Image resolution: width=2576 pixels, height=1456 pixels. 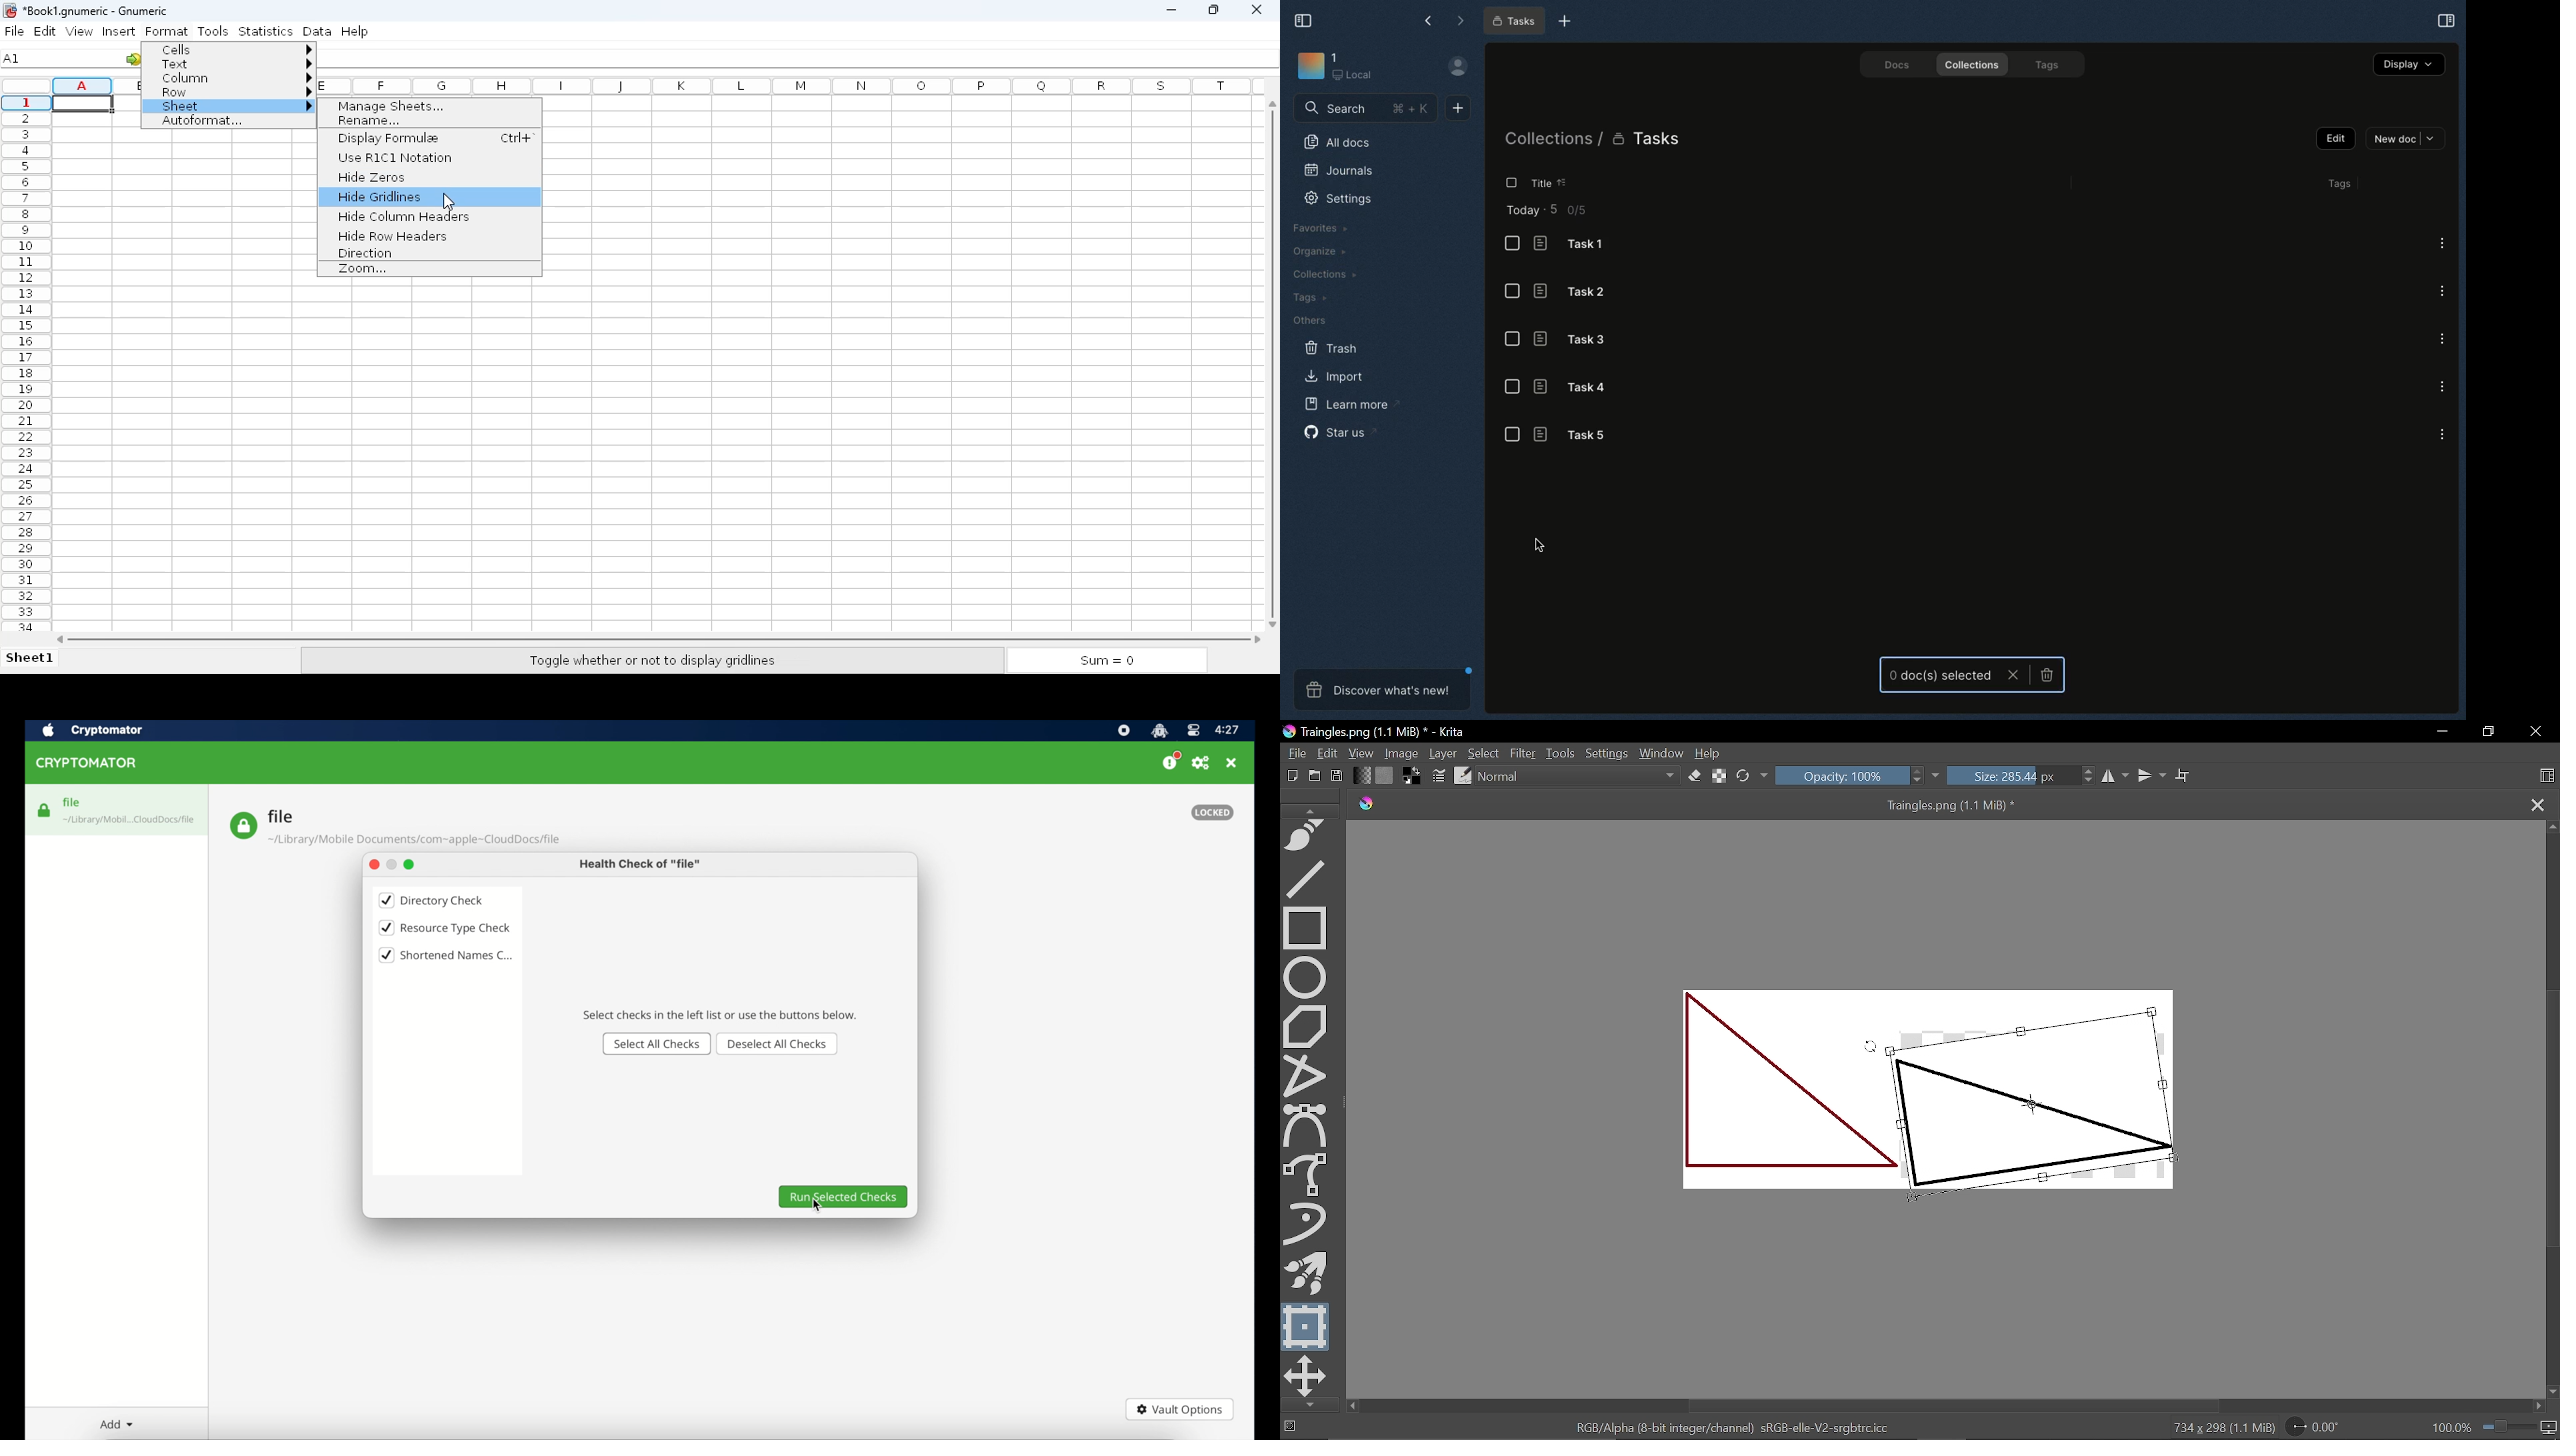 What do you see at coordinates (1294, 753) in the screenshot?
I see `File` at bounding box center [1294, 753].